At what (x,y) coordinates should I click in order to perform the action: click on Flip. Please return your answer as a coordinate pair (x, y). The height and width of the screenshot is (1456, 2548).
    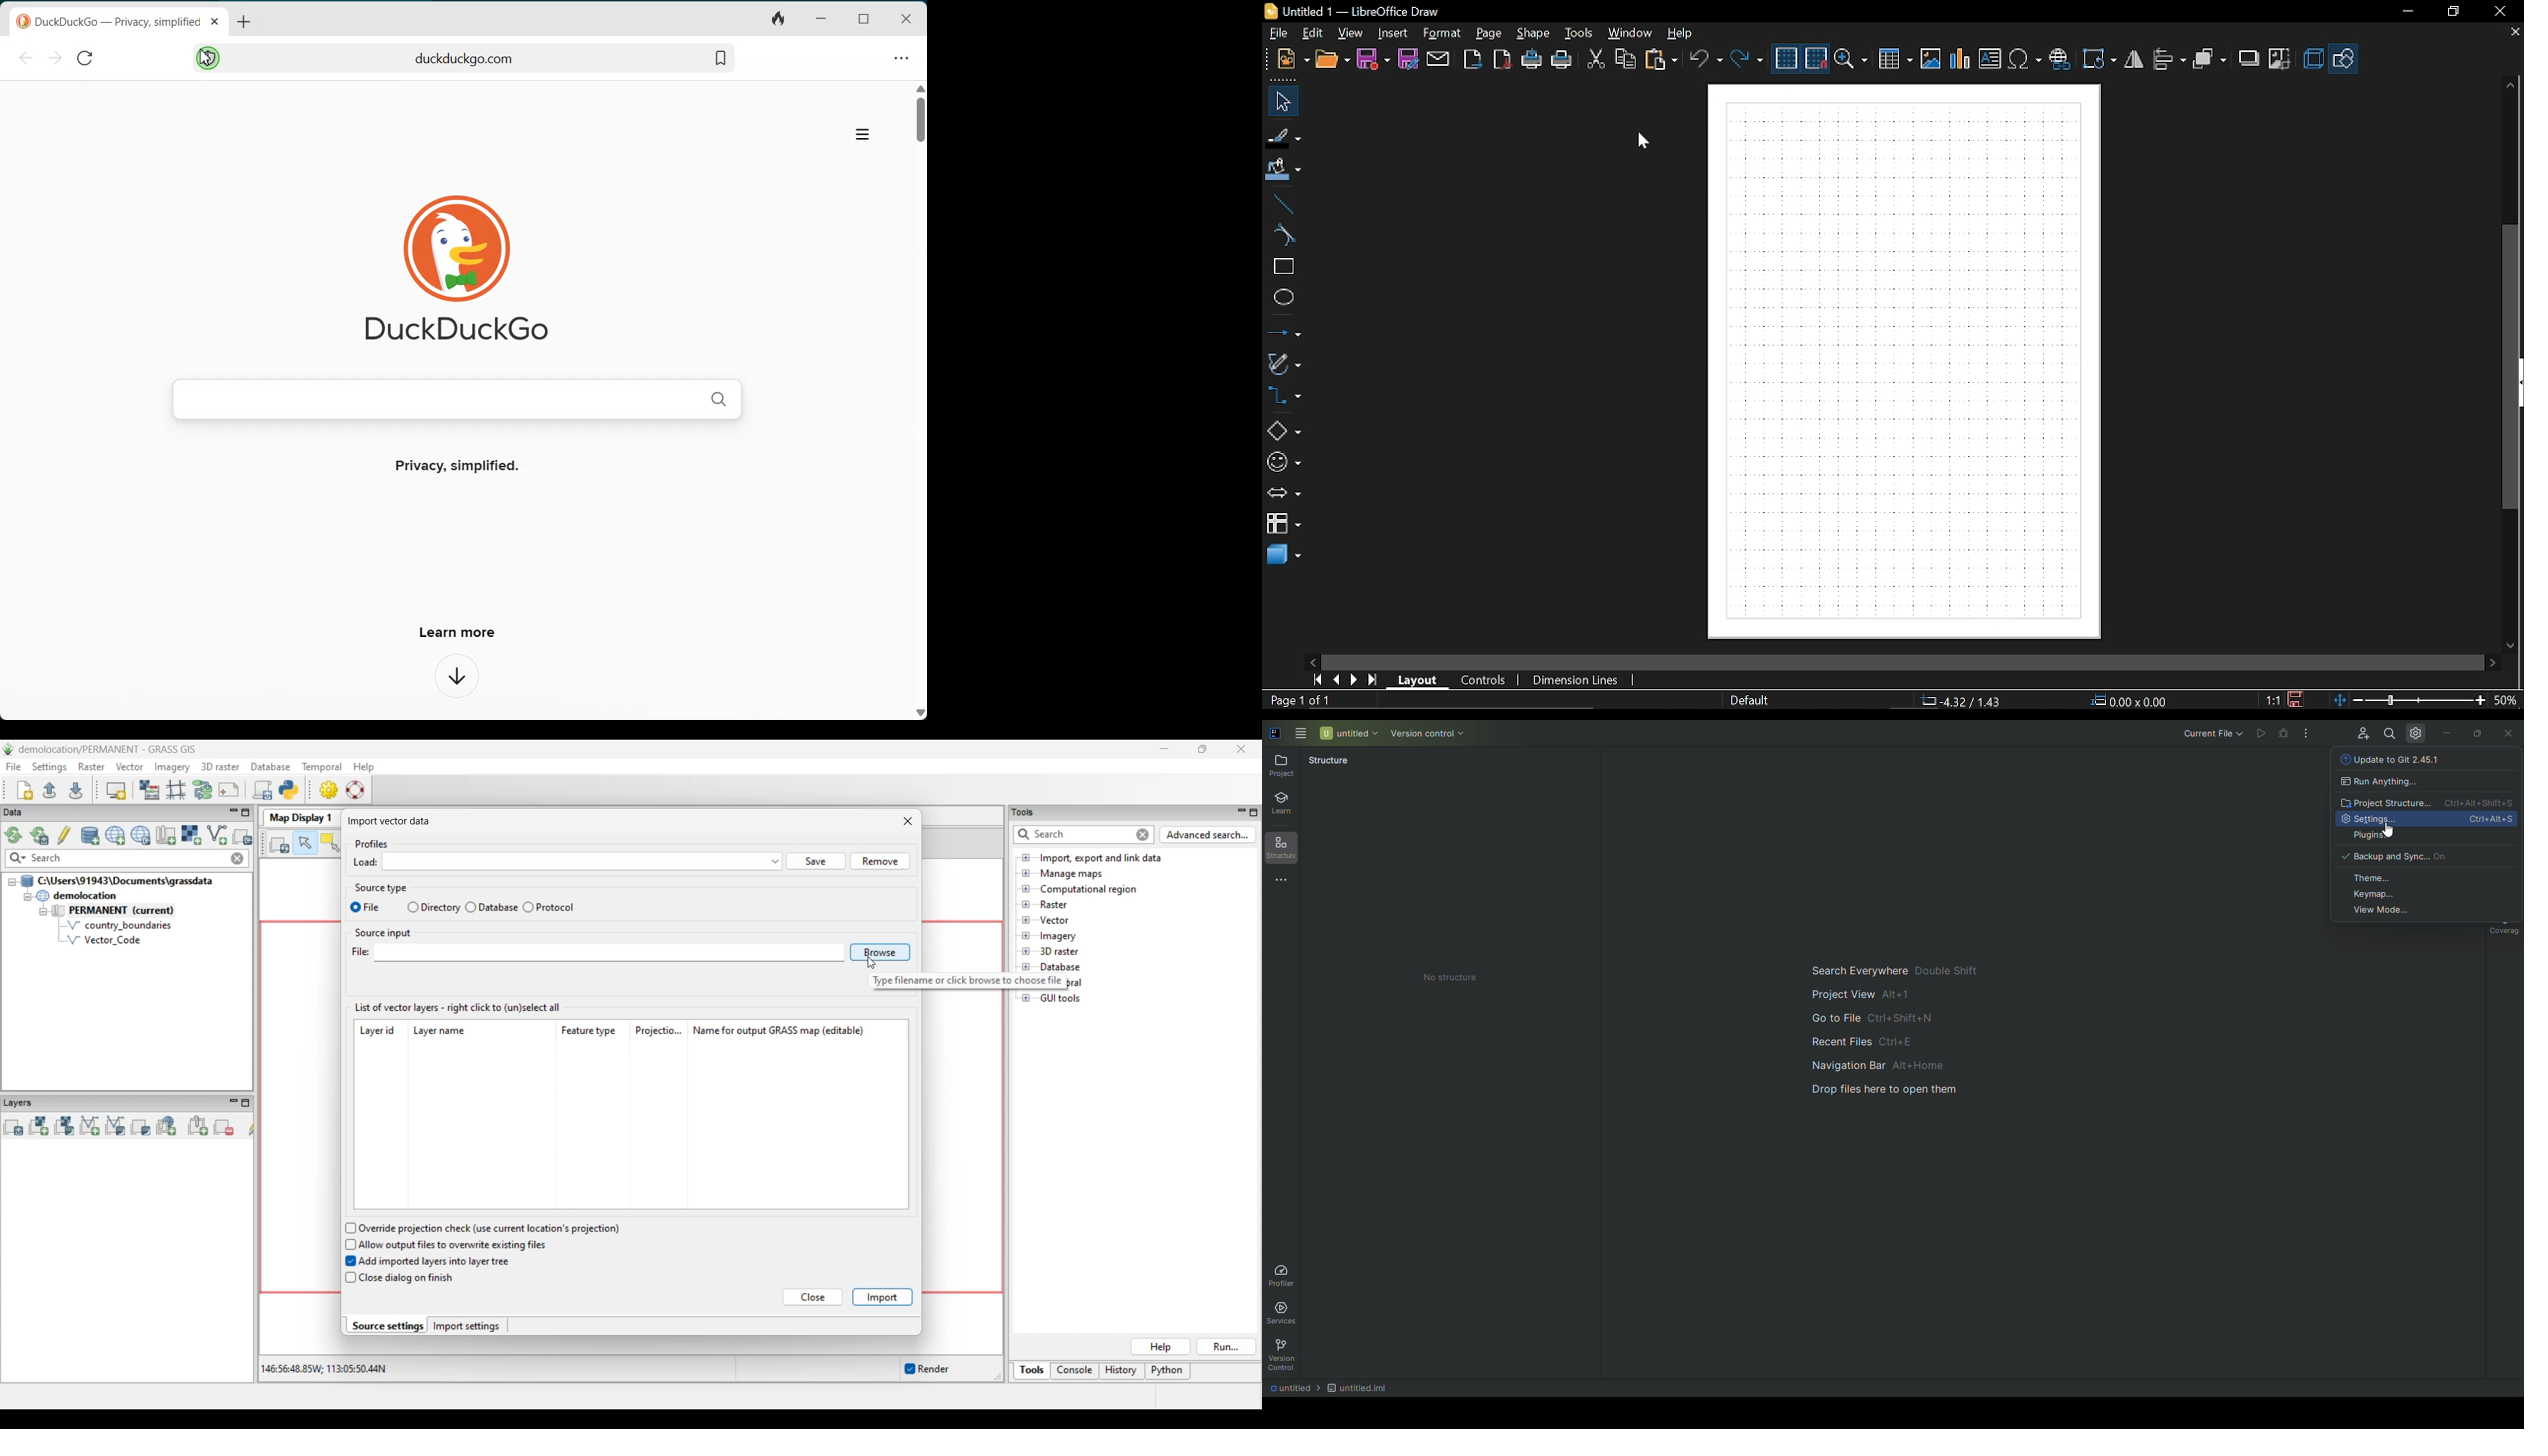
    Looking at the image, I should click on (2136, 60).